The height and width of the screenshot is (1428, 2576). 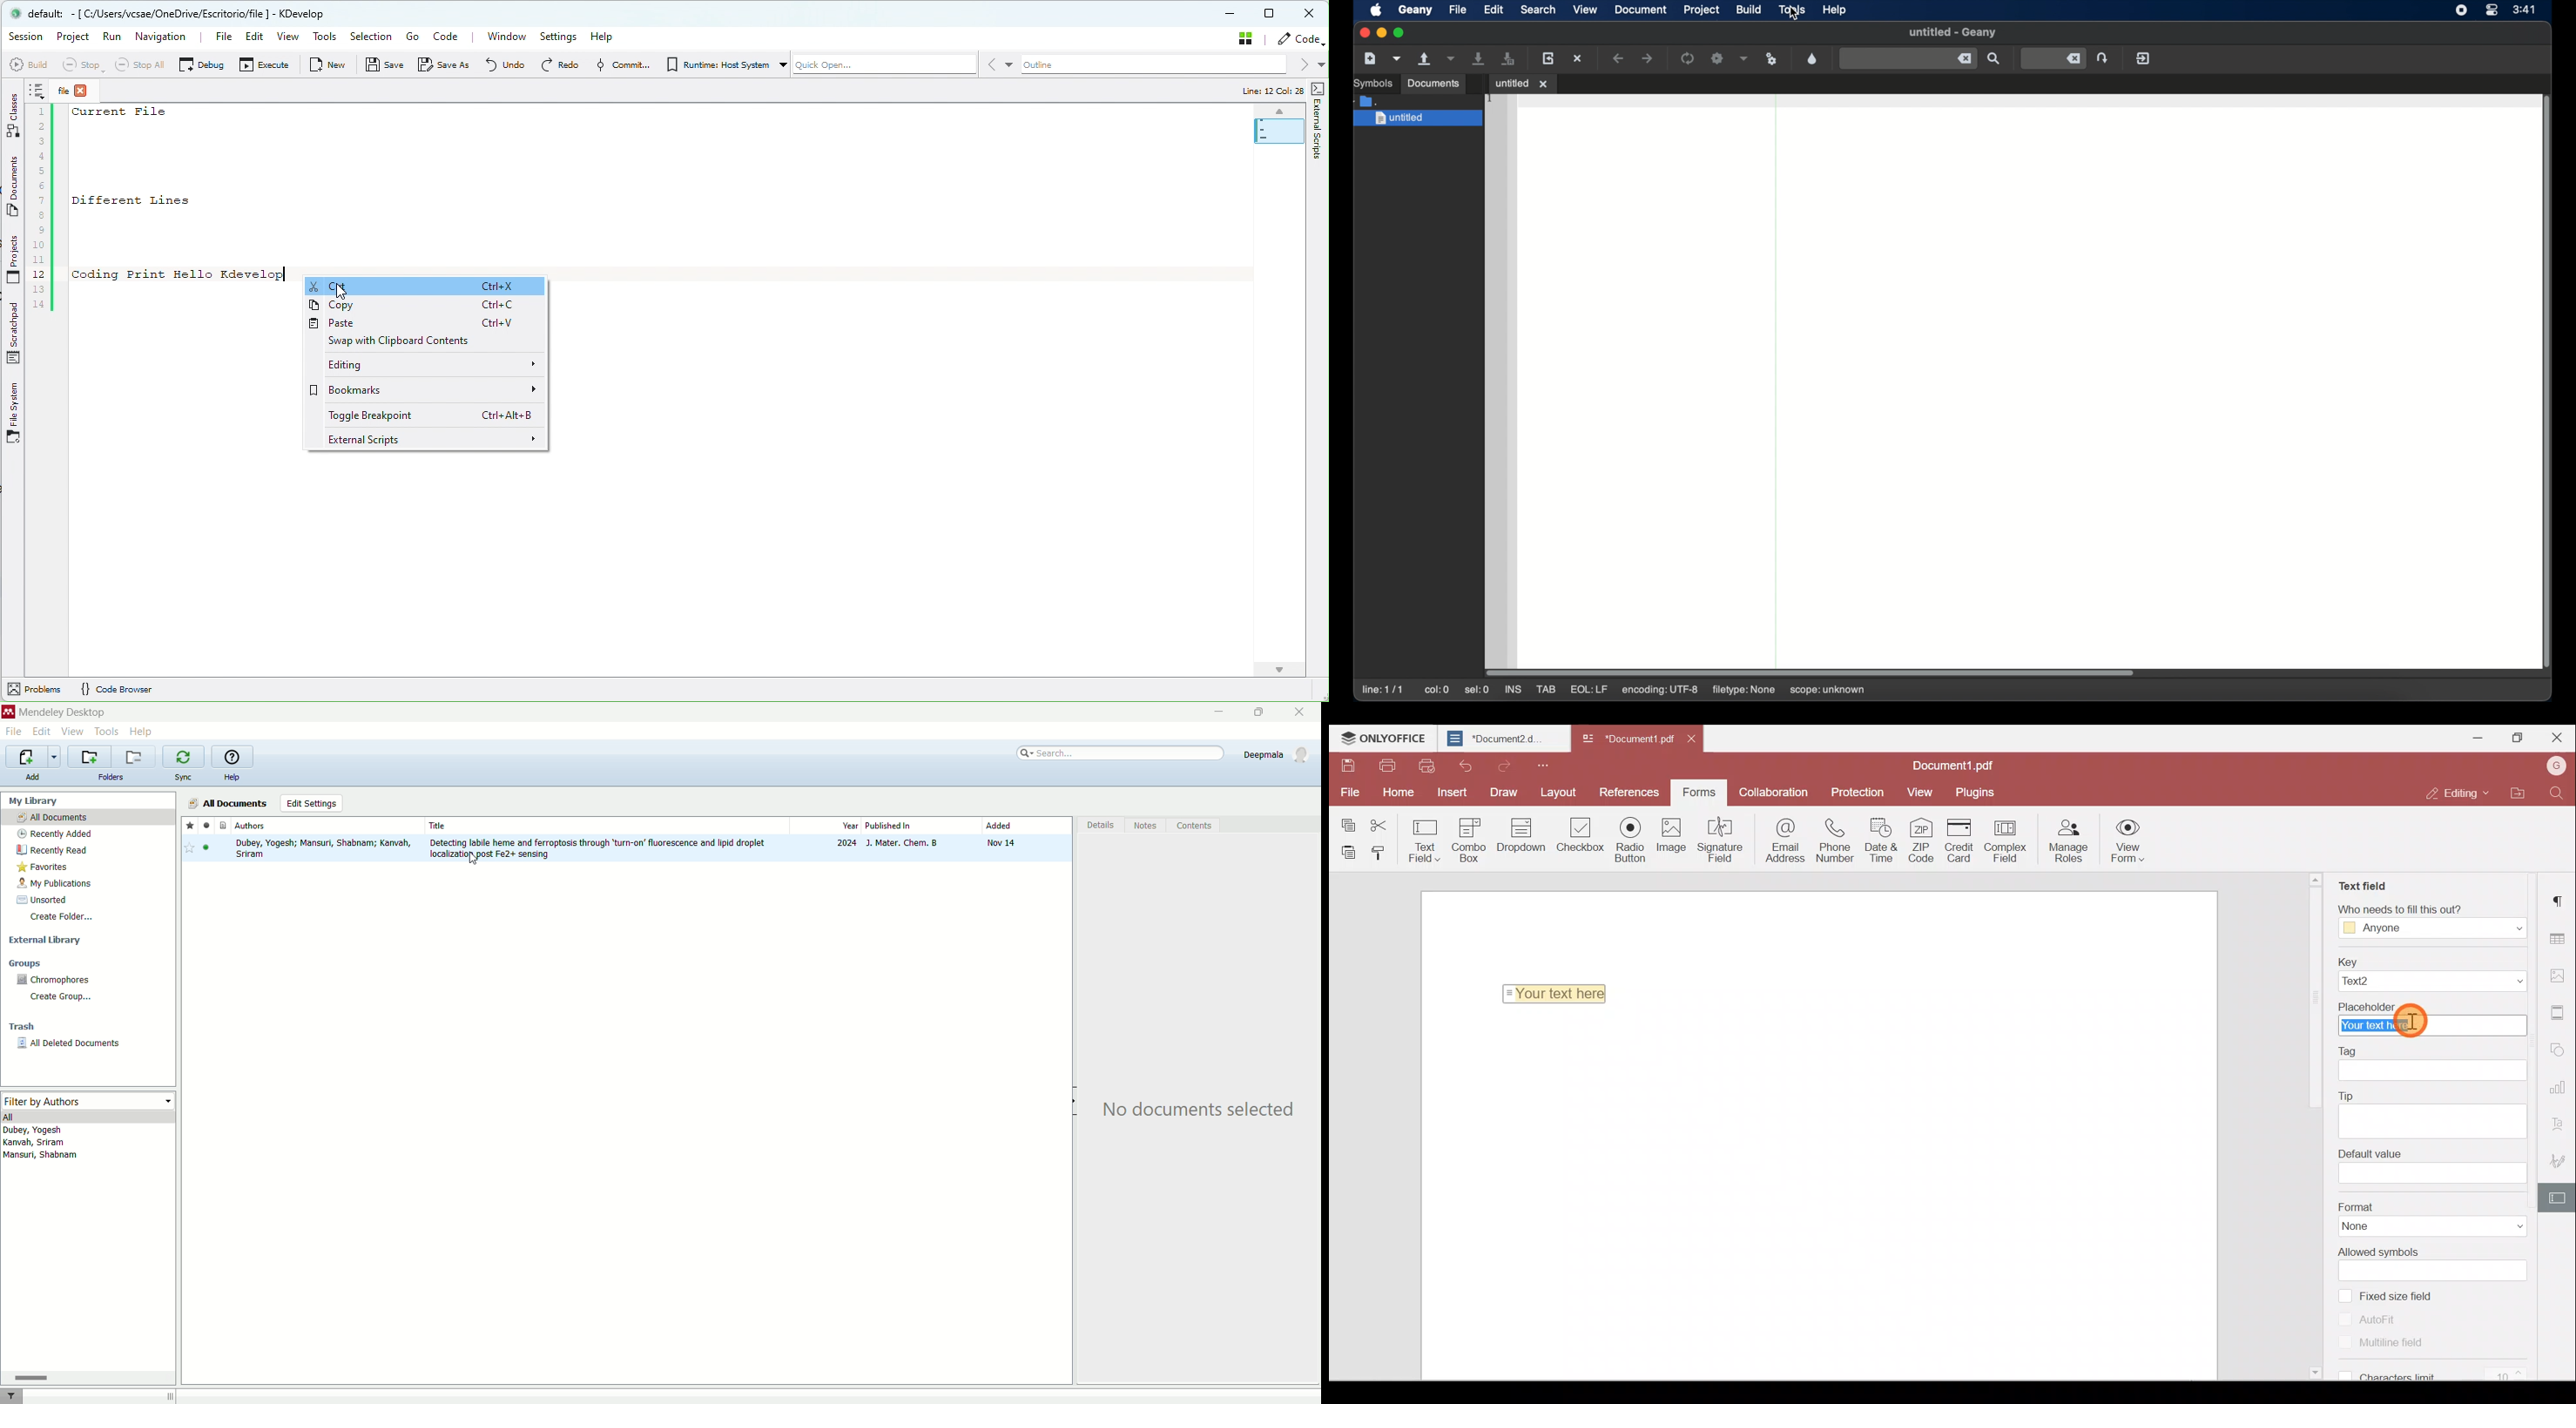 I want to click on Date & time, so click(x=1881, y=843).